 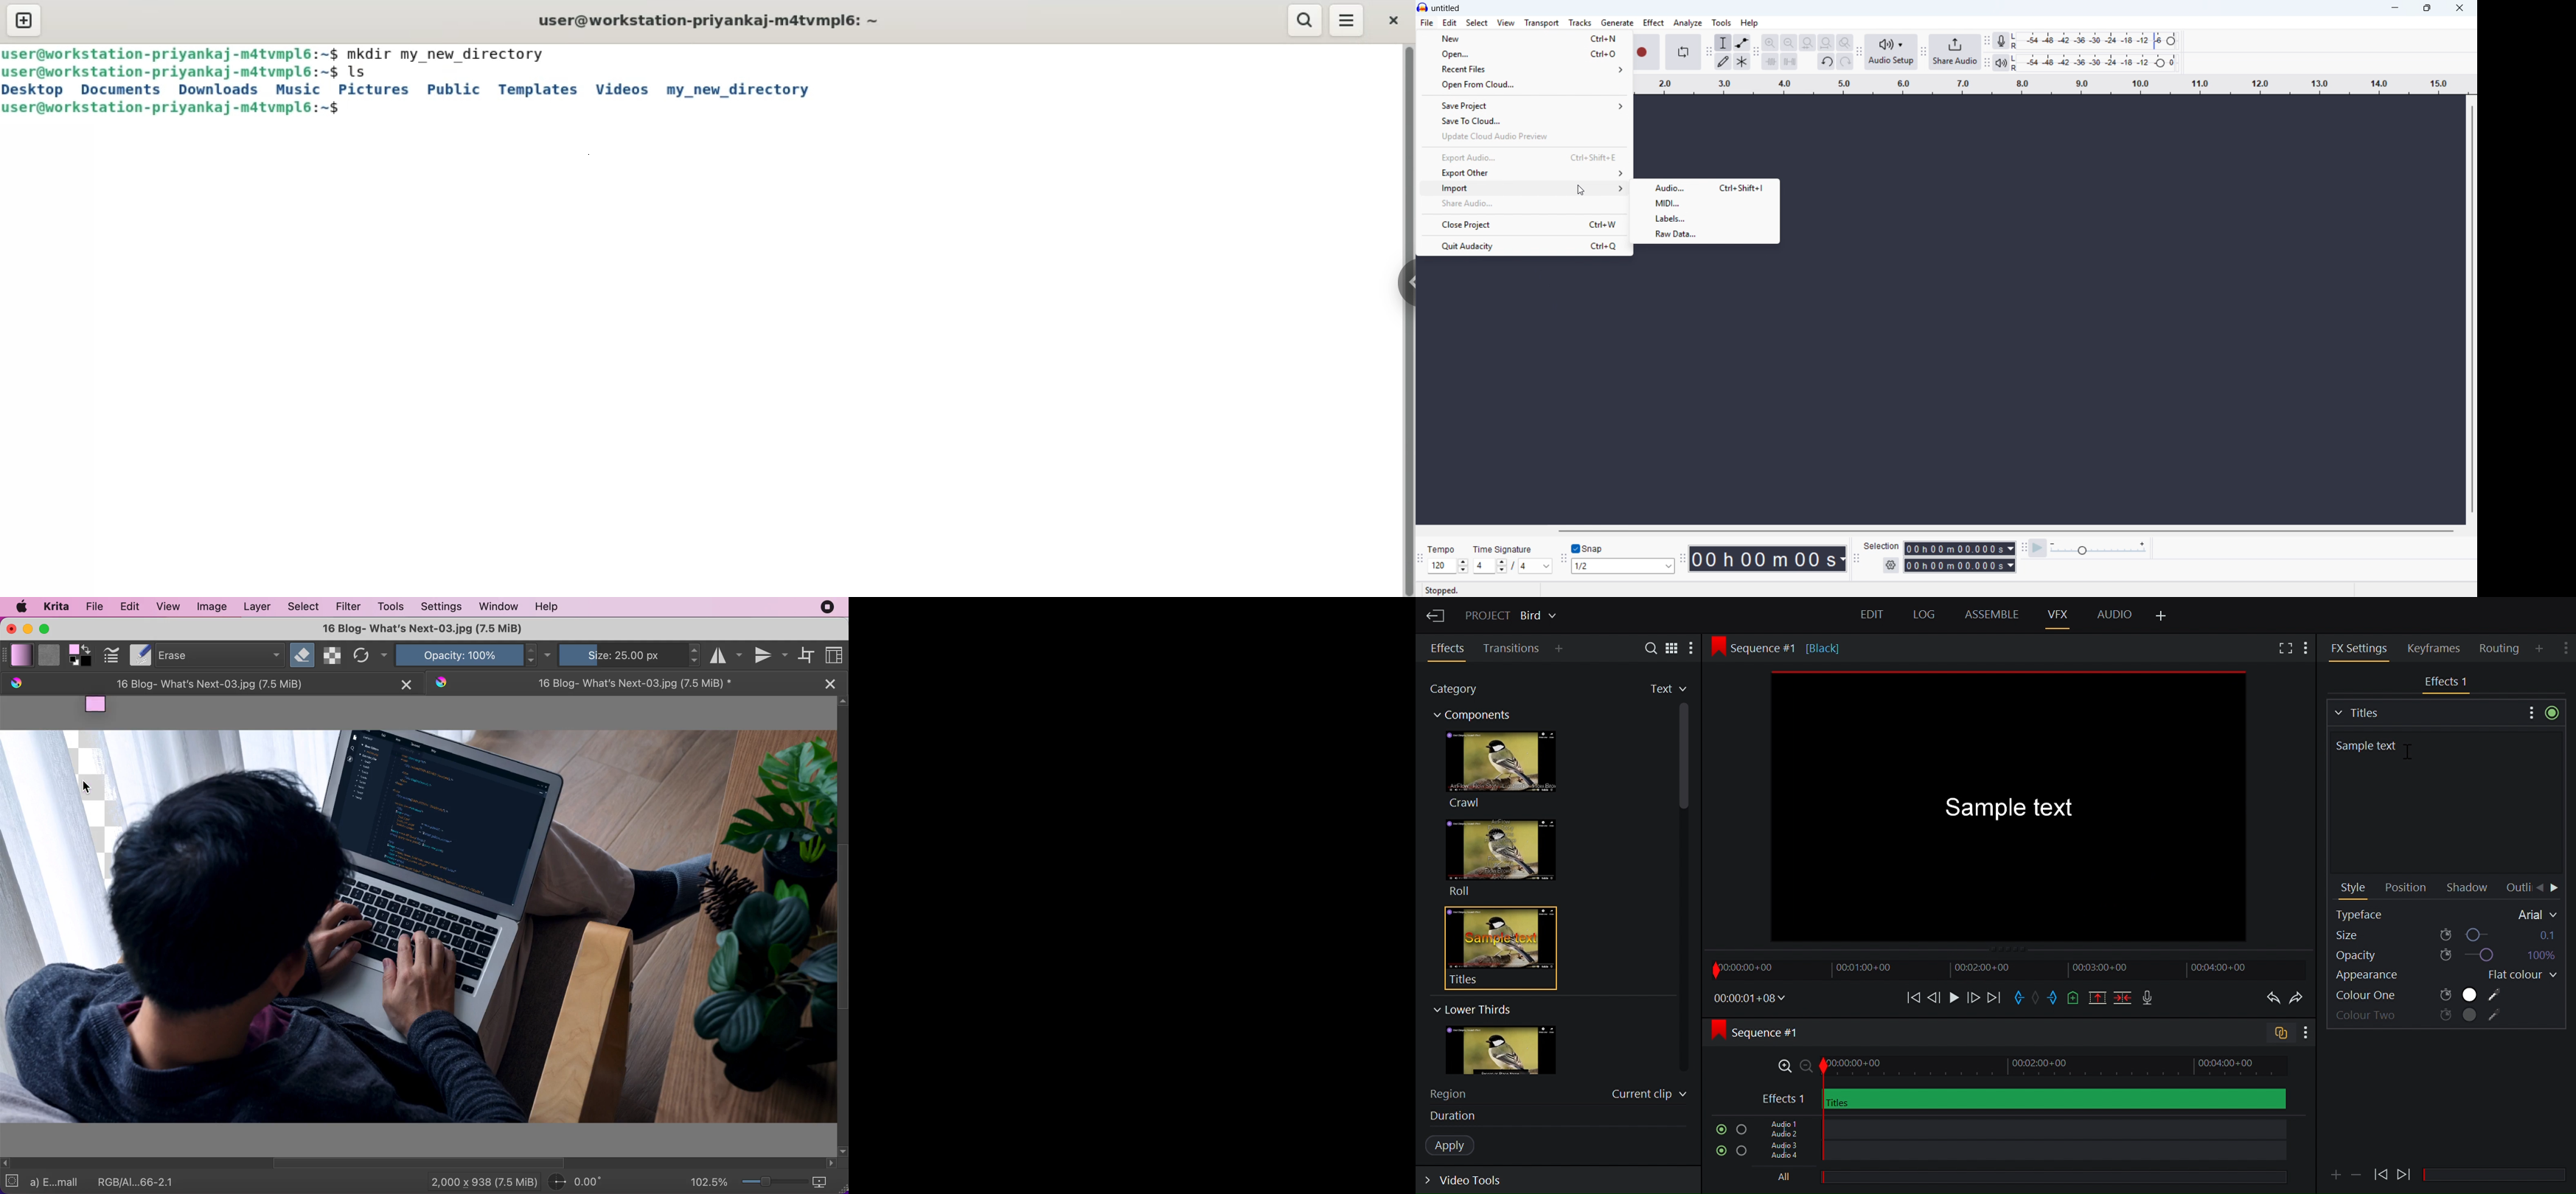 What do you see at coordinates (1525, 53) in the screenshot?
I see `open ` at bounding box center [1525, 53].